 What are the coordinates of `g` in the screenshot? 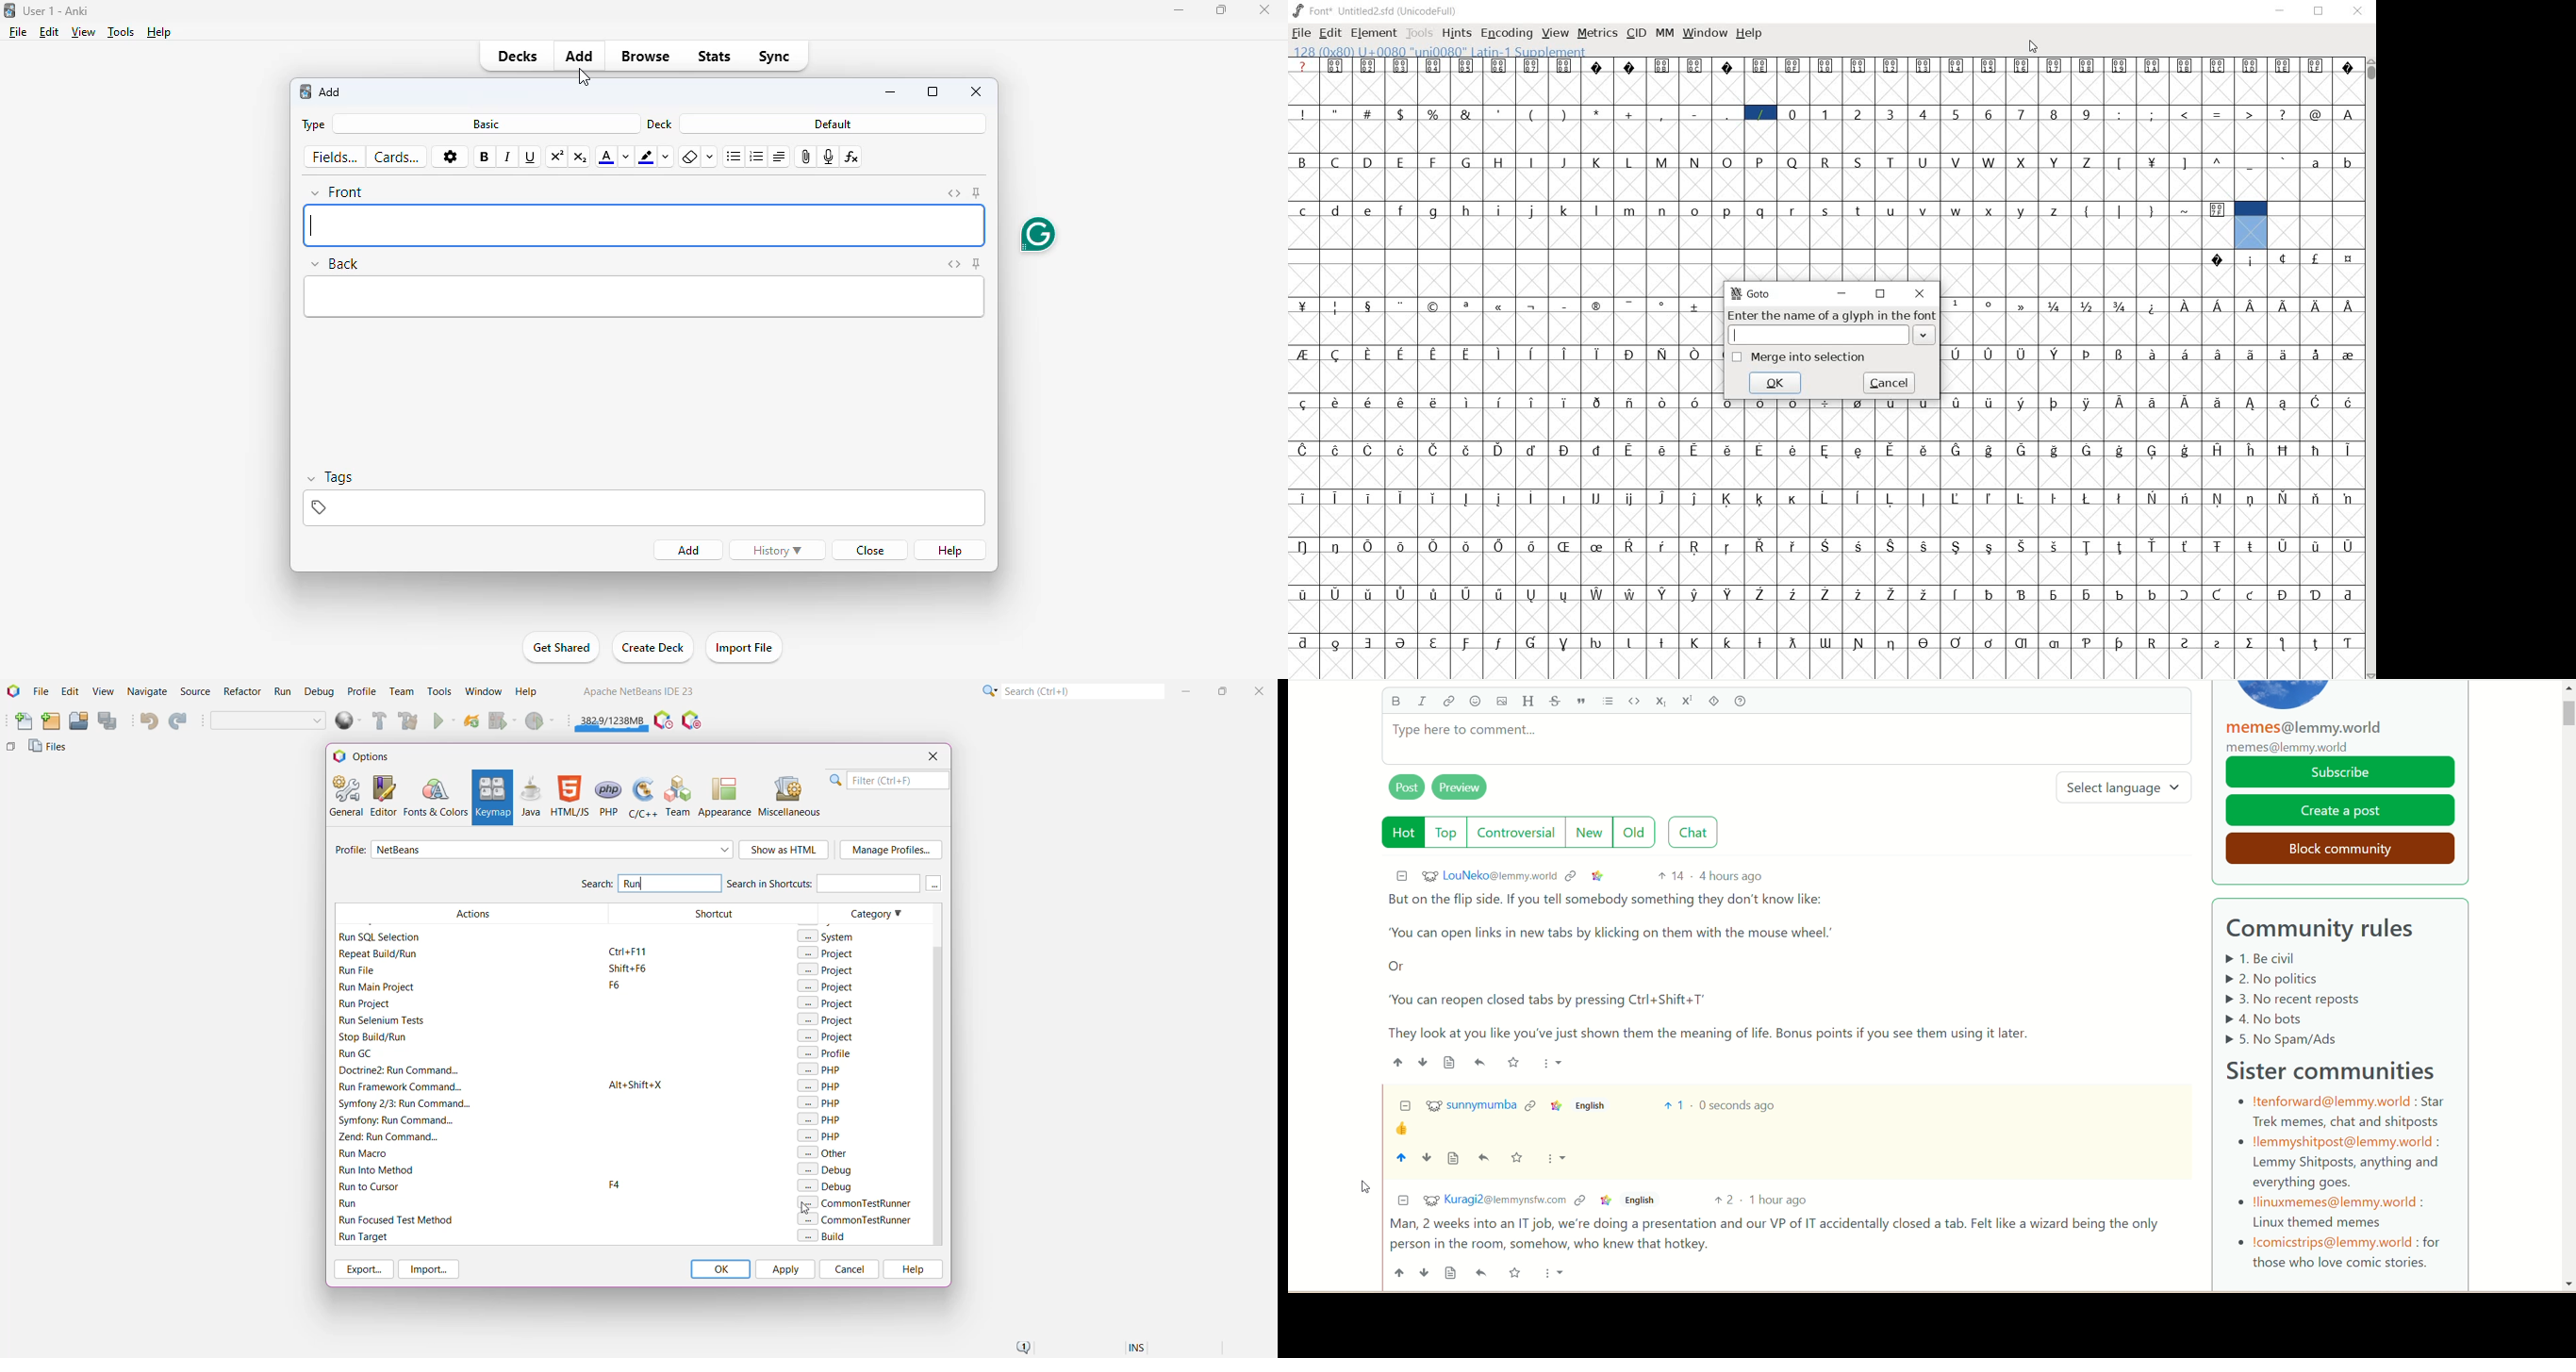 It's located at (1435, 211).